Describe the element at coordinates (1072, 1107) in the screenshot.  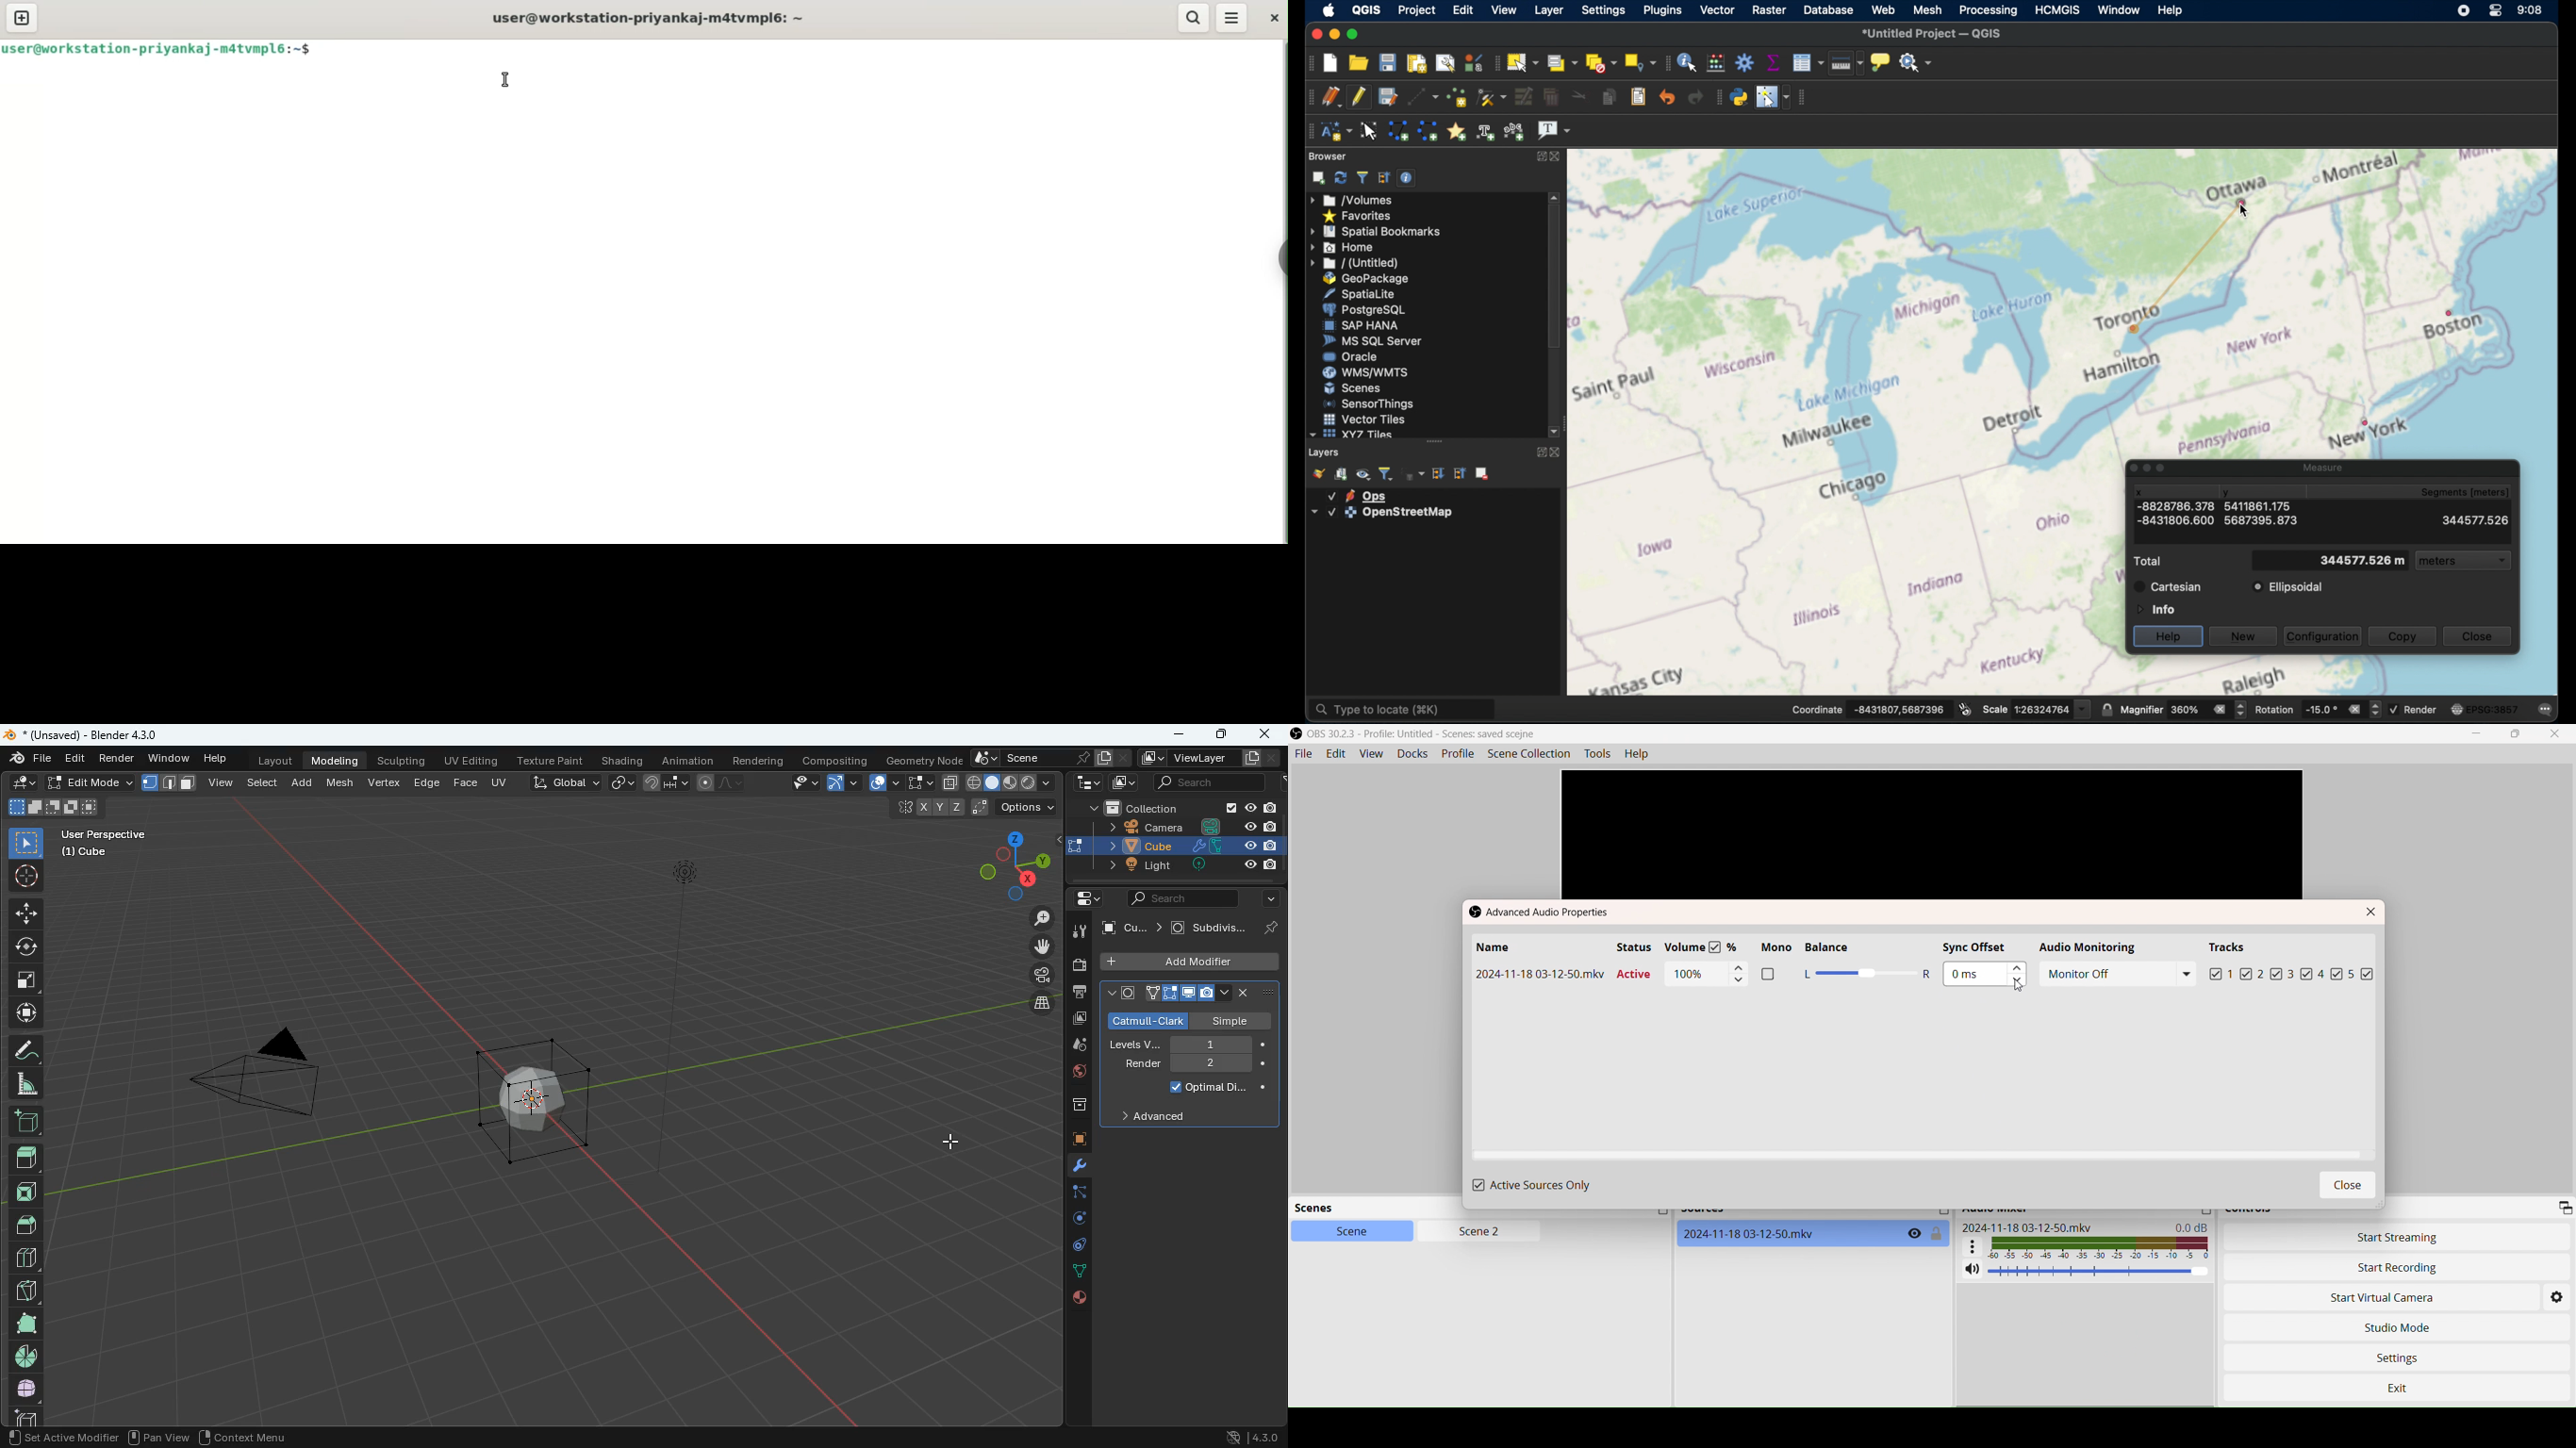
I see `archieve` at that location.